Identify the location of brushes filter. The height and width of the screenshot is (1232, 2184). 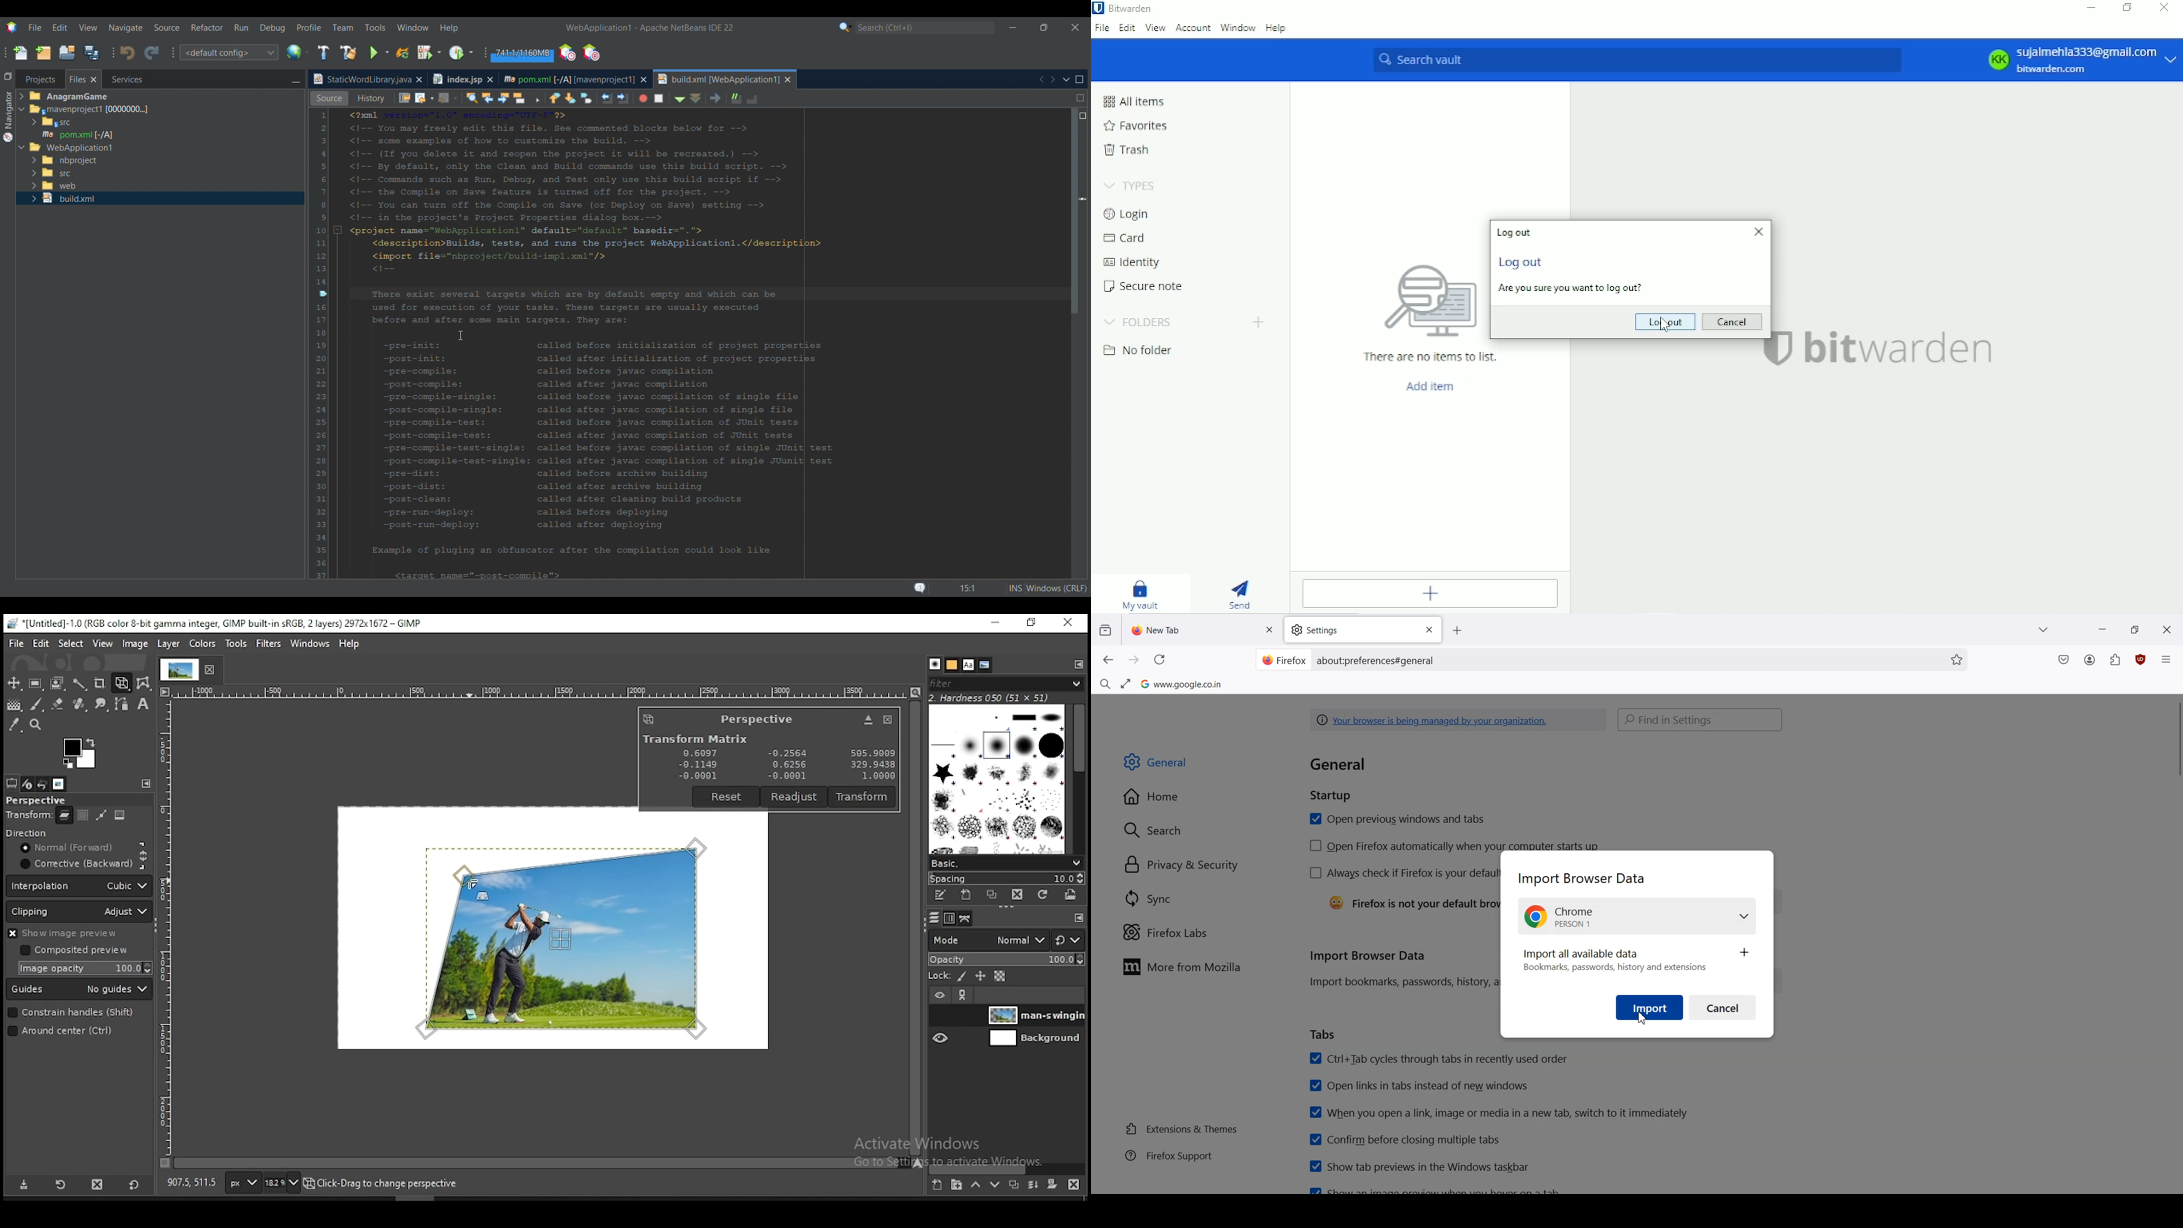
(1006, 683).